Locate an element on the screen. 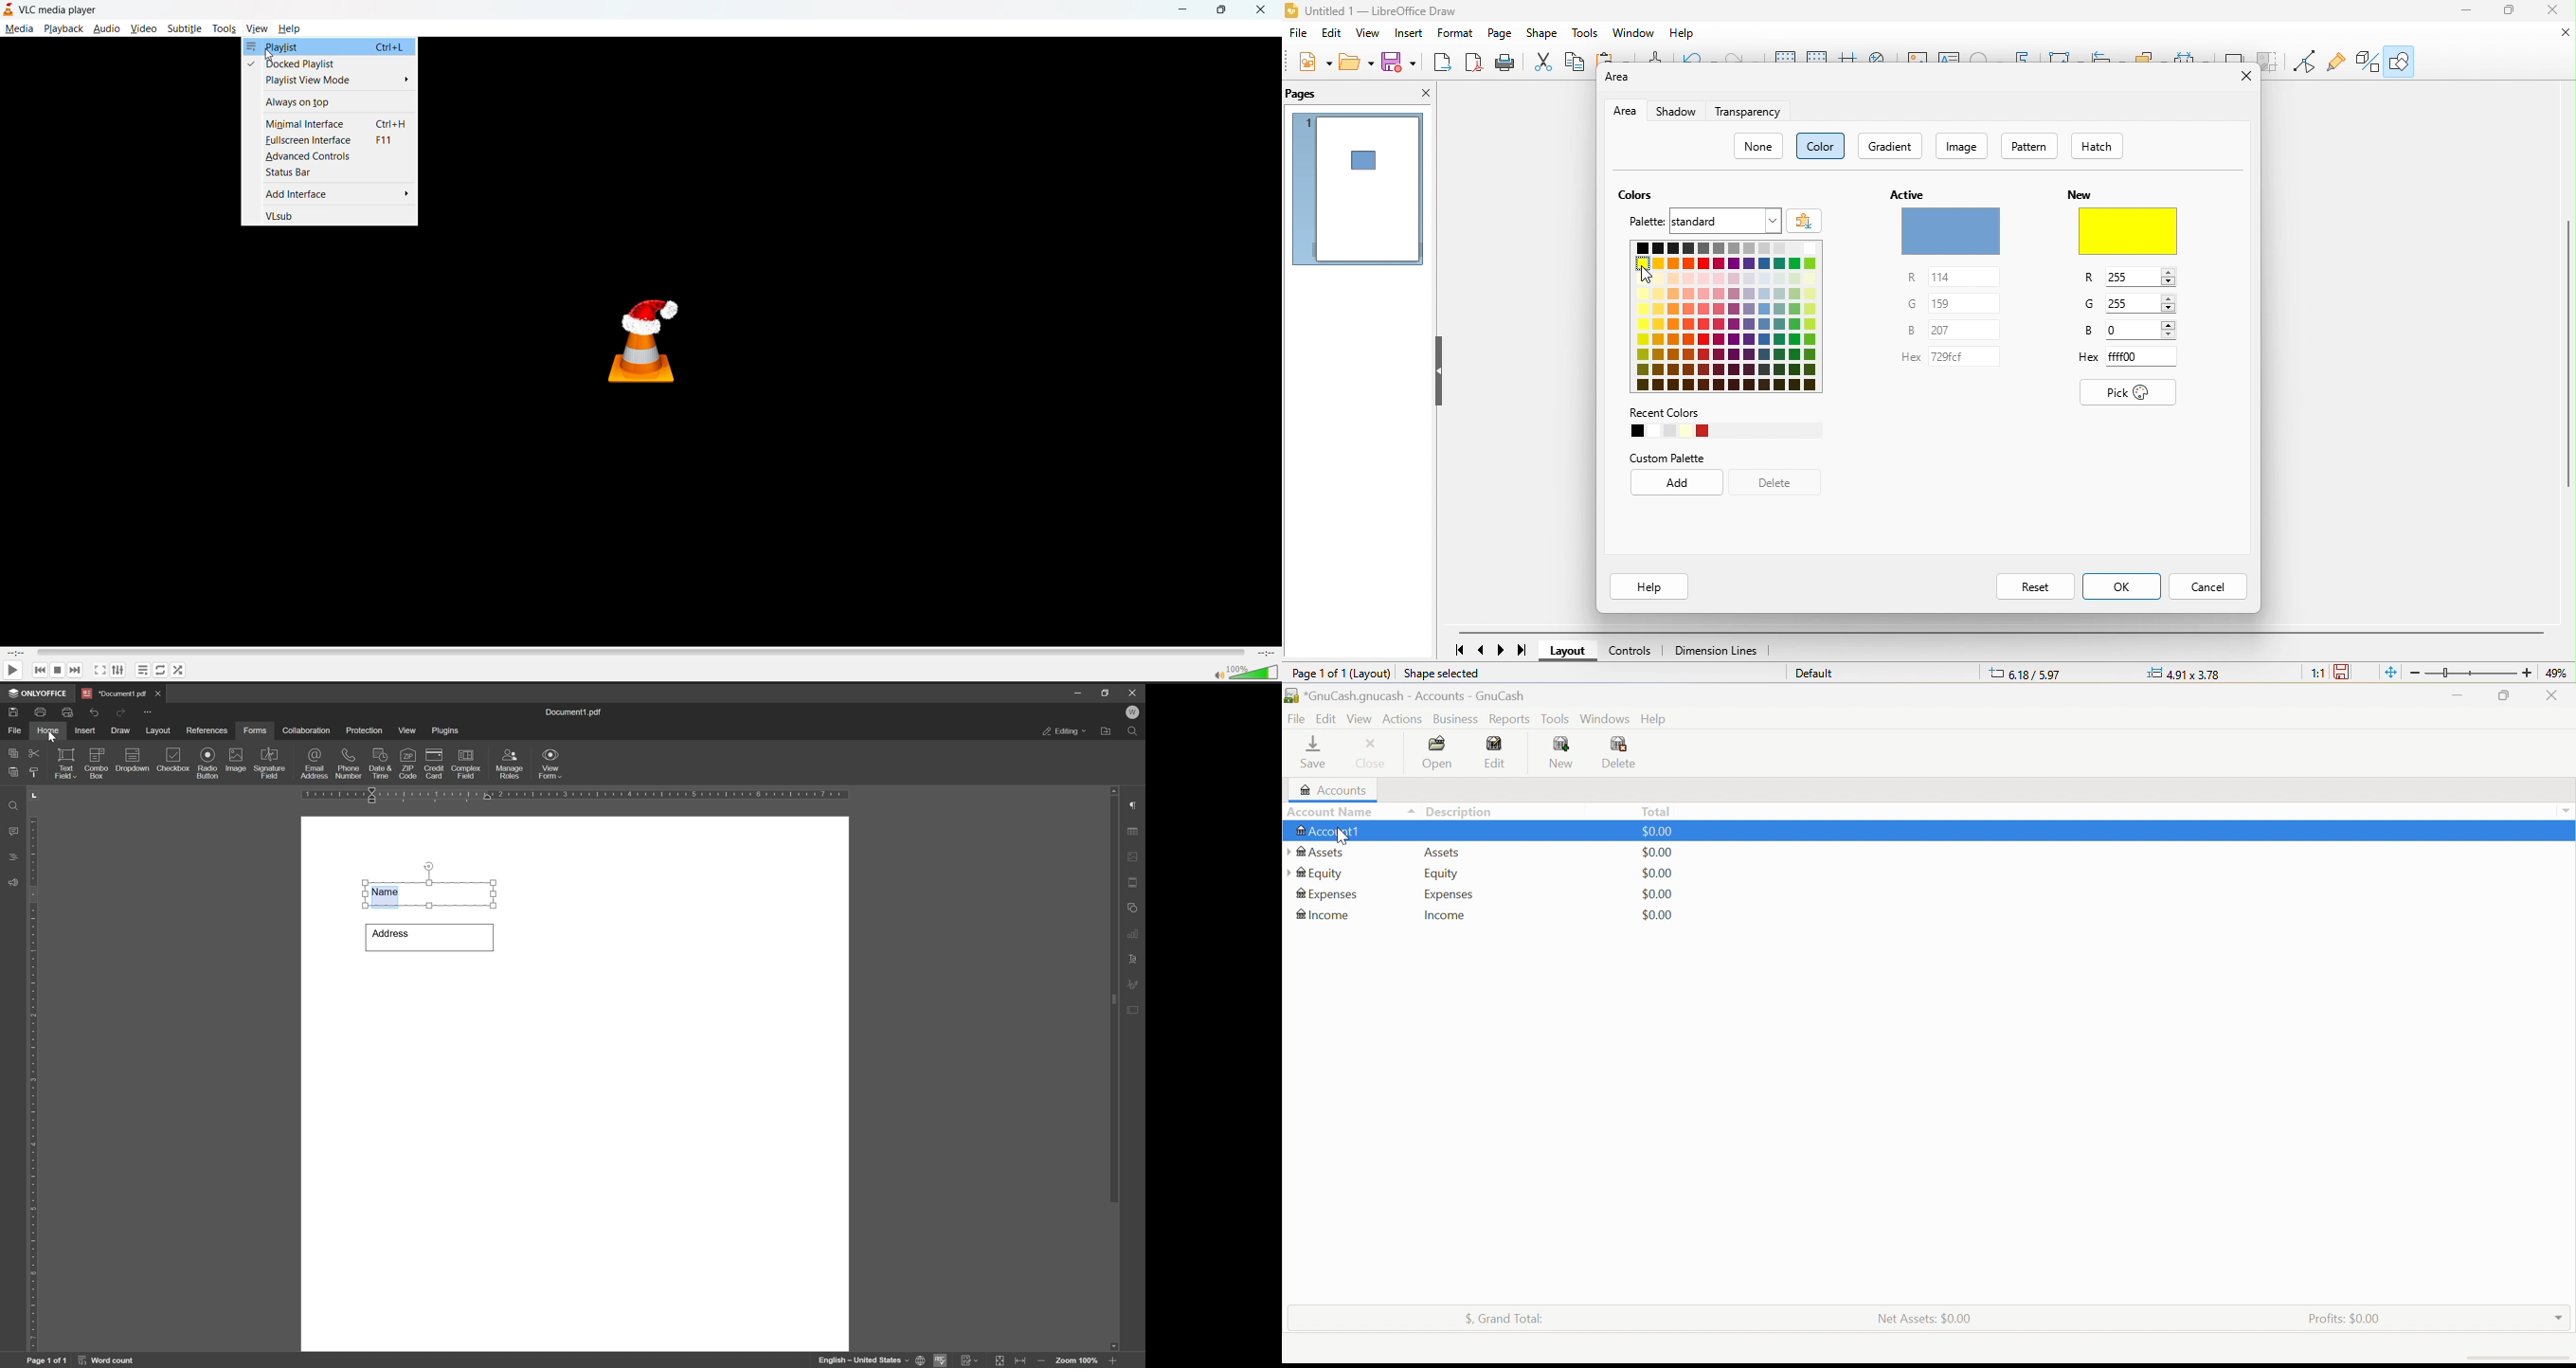  cancel is located at coordinates (2213, 586).